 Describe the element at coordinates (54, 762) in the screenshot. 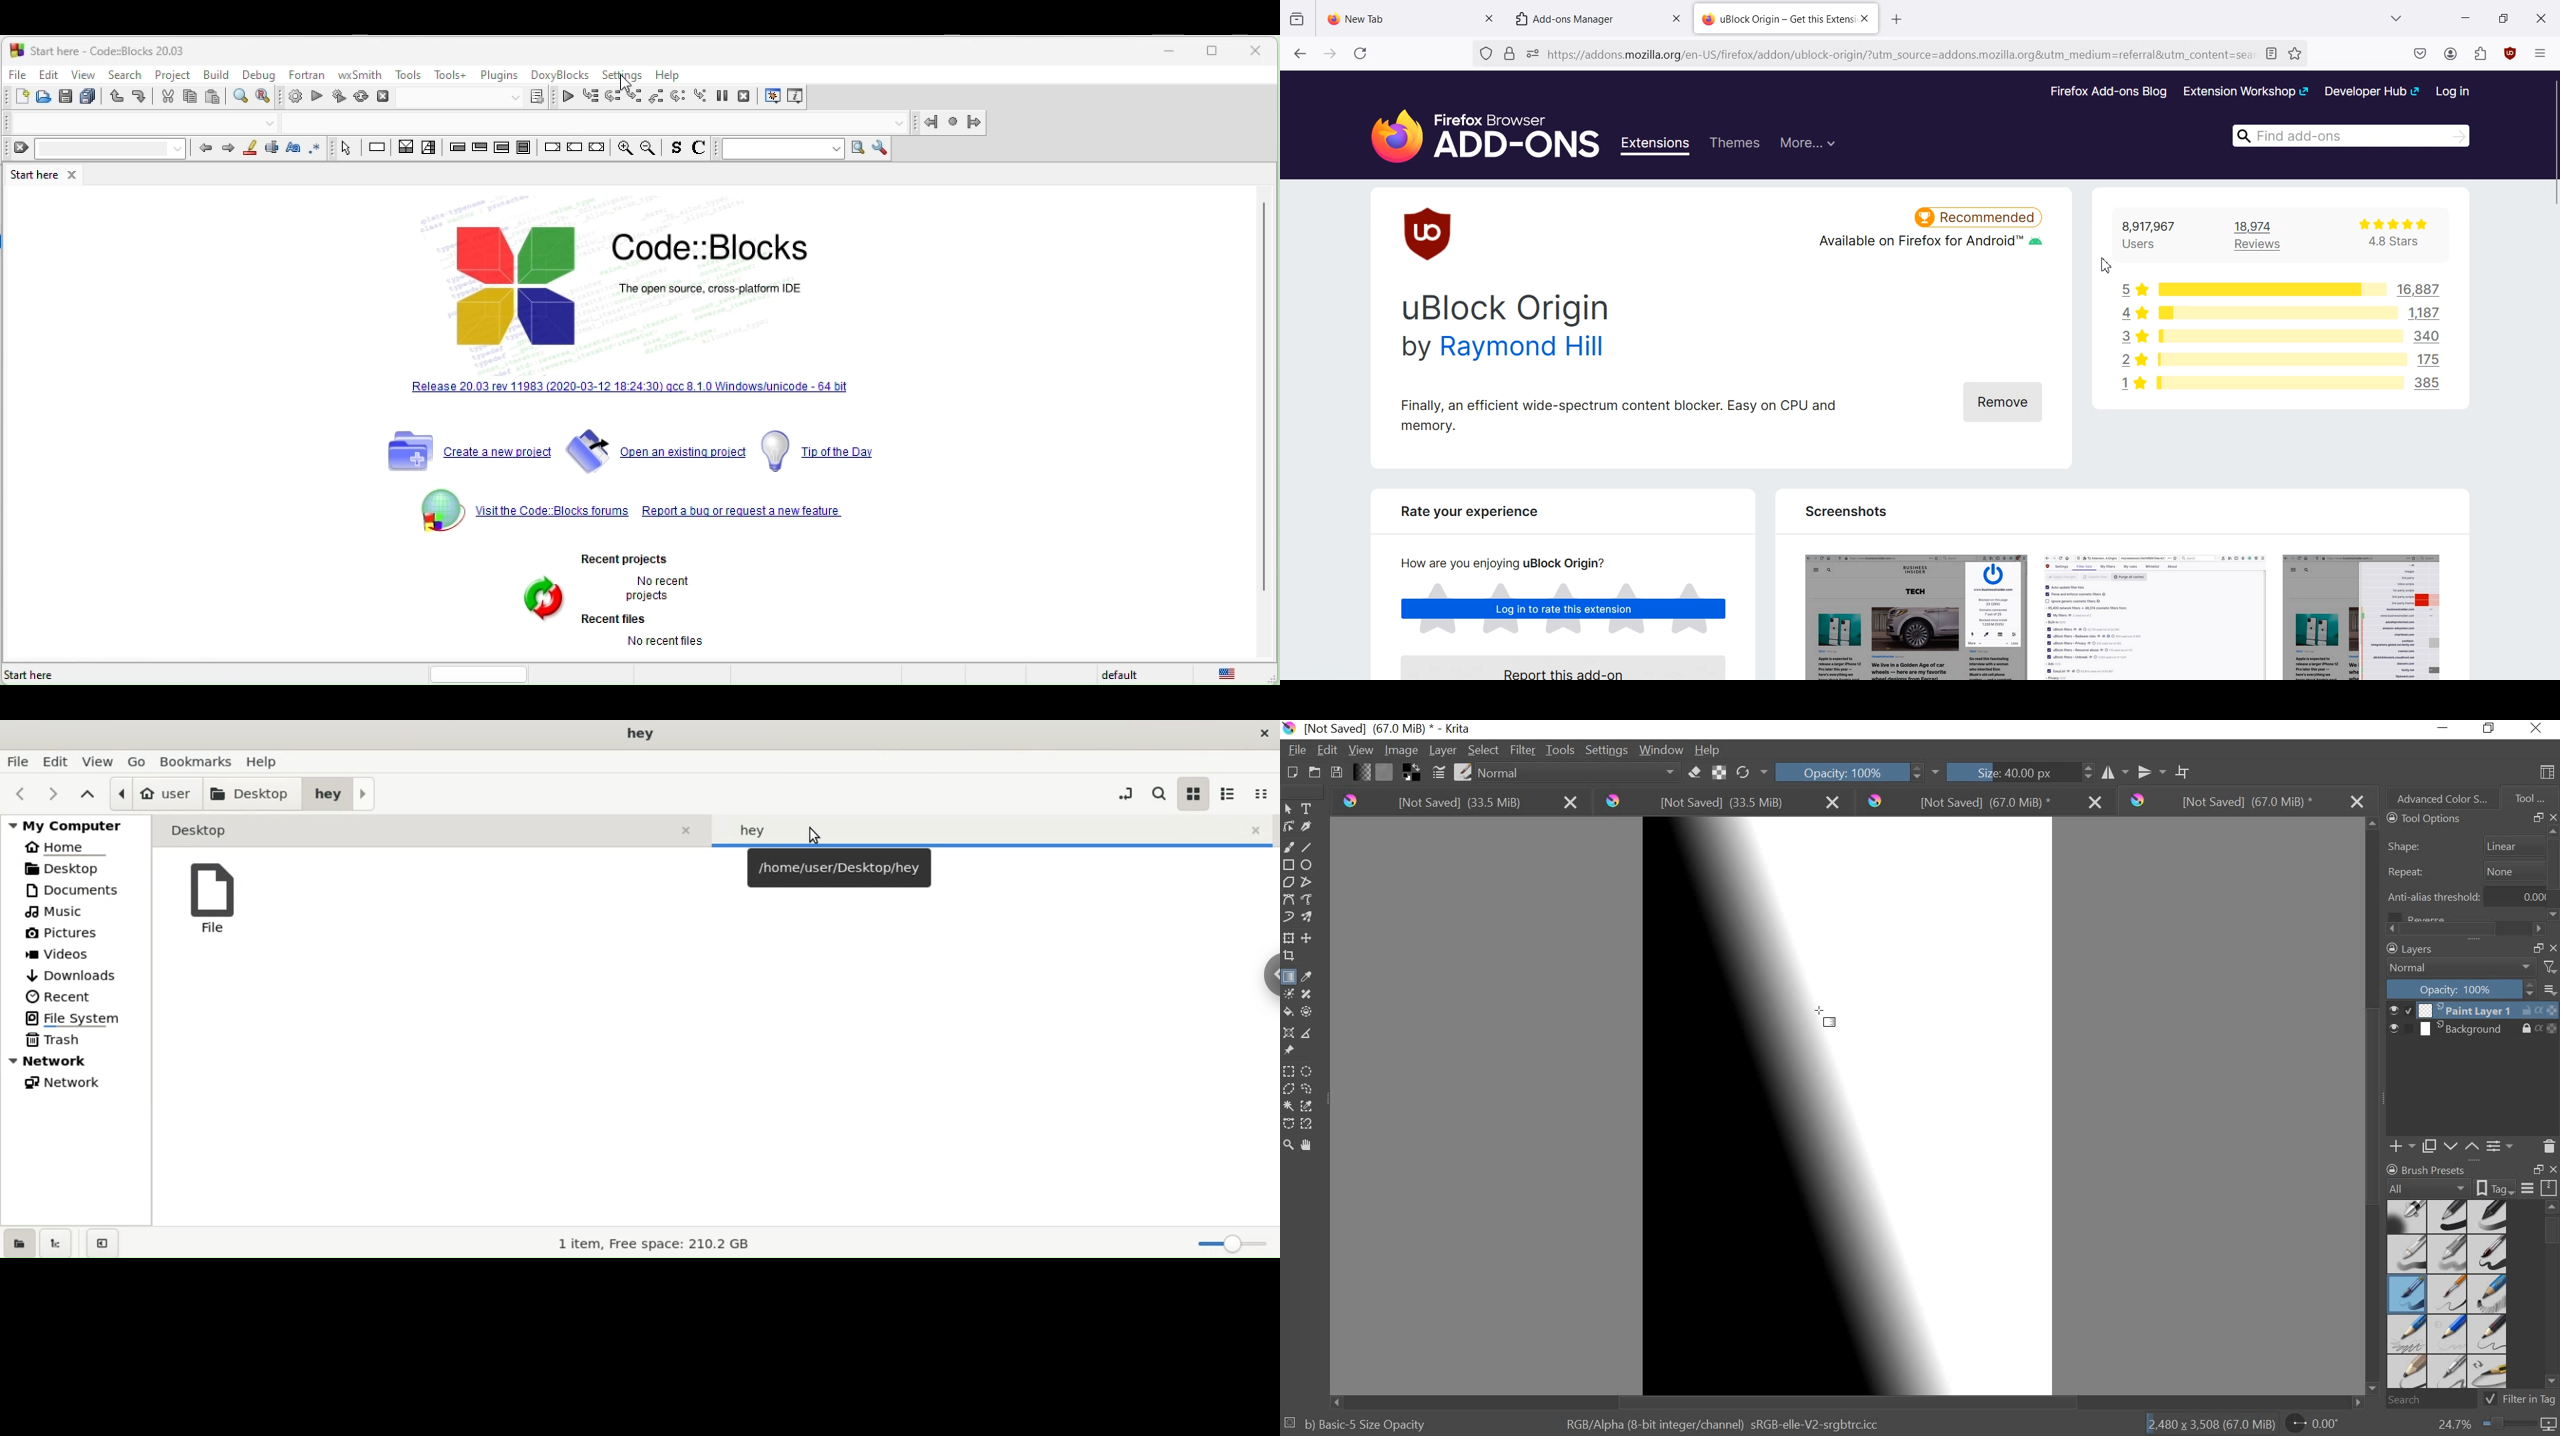

I see `edit` at that location.